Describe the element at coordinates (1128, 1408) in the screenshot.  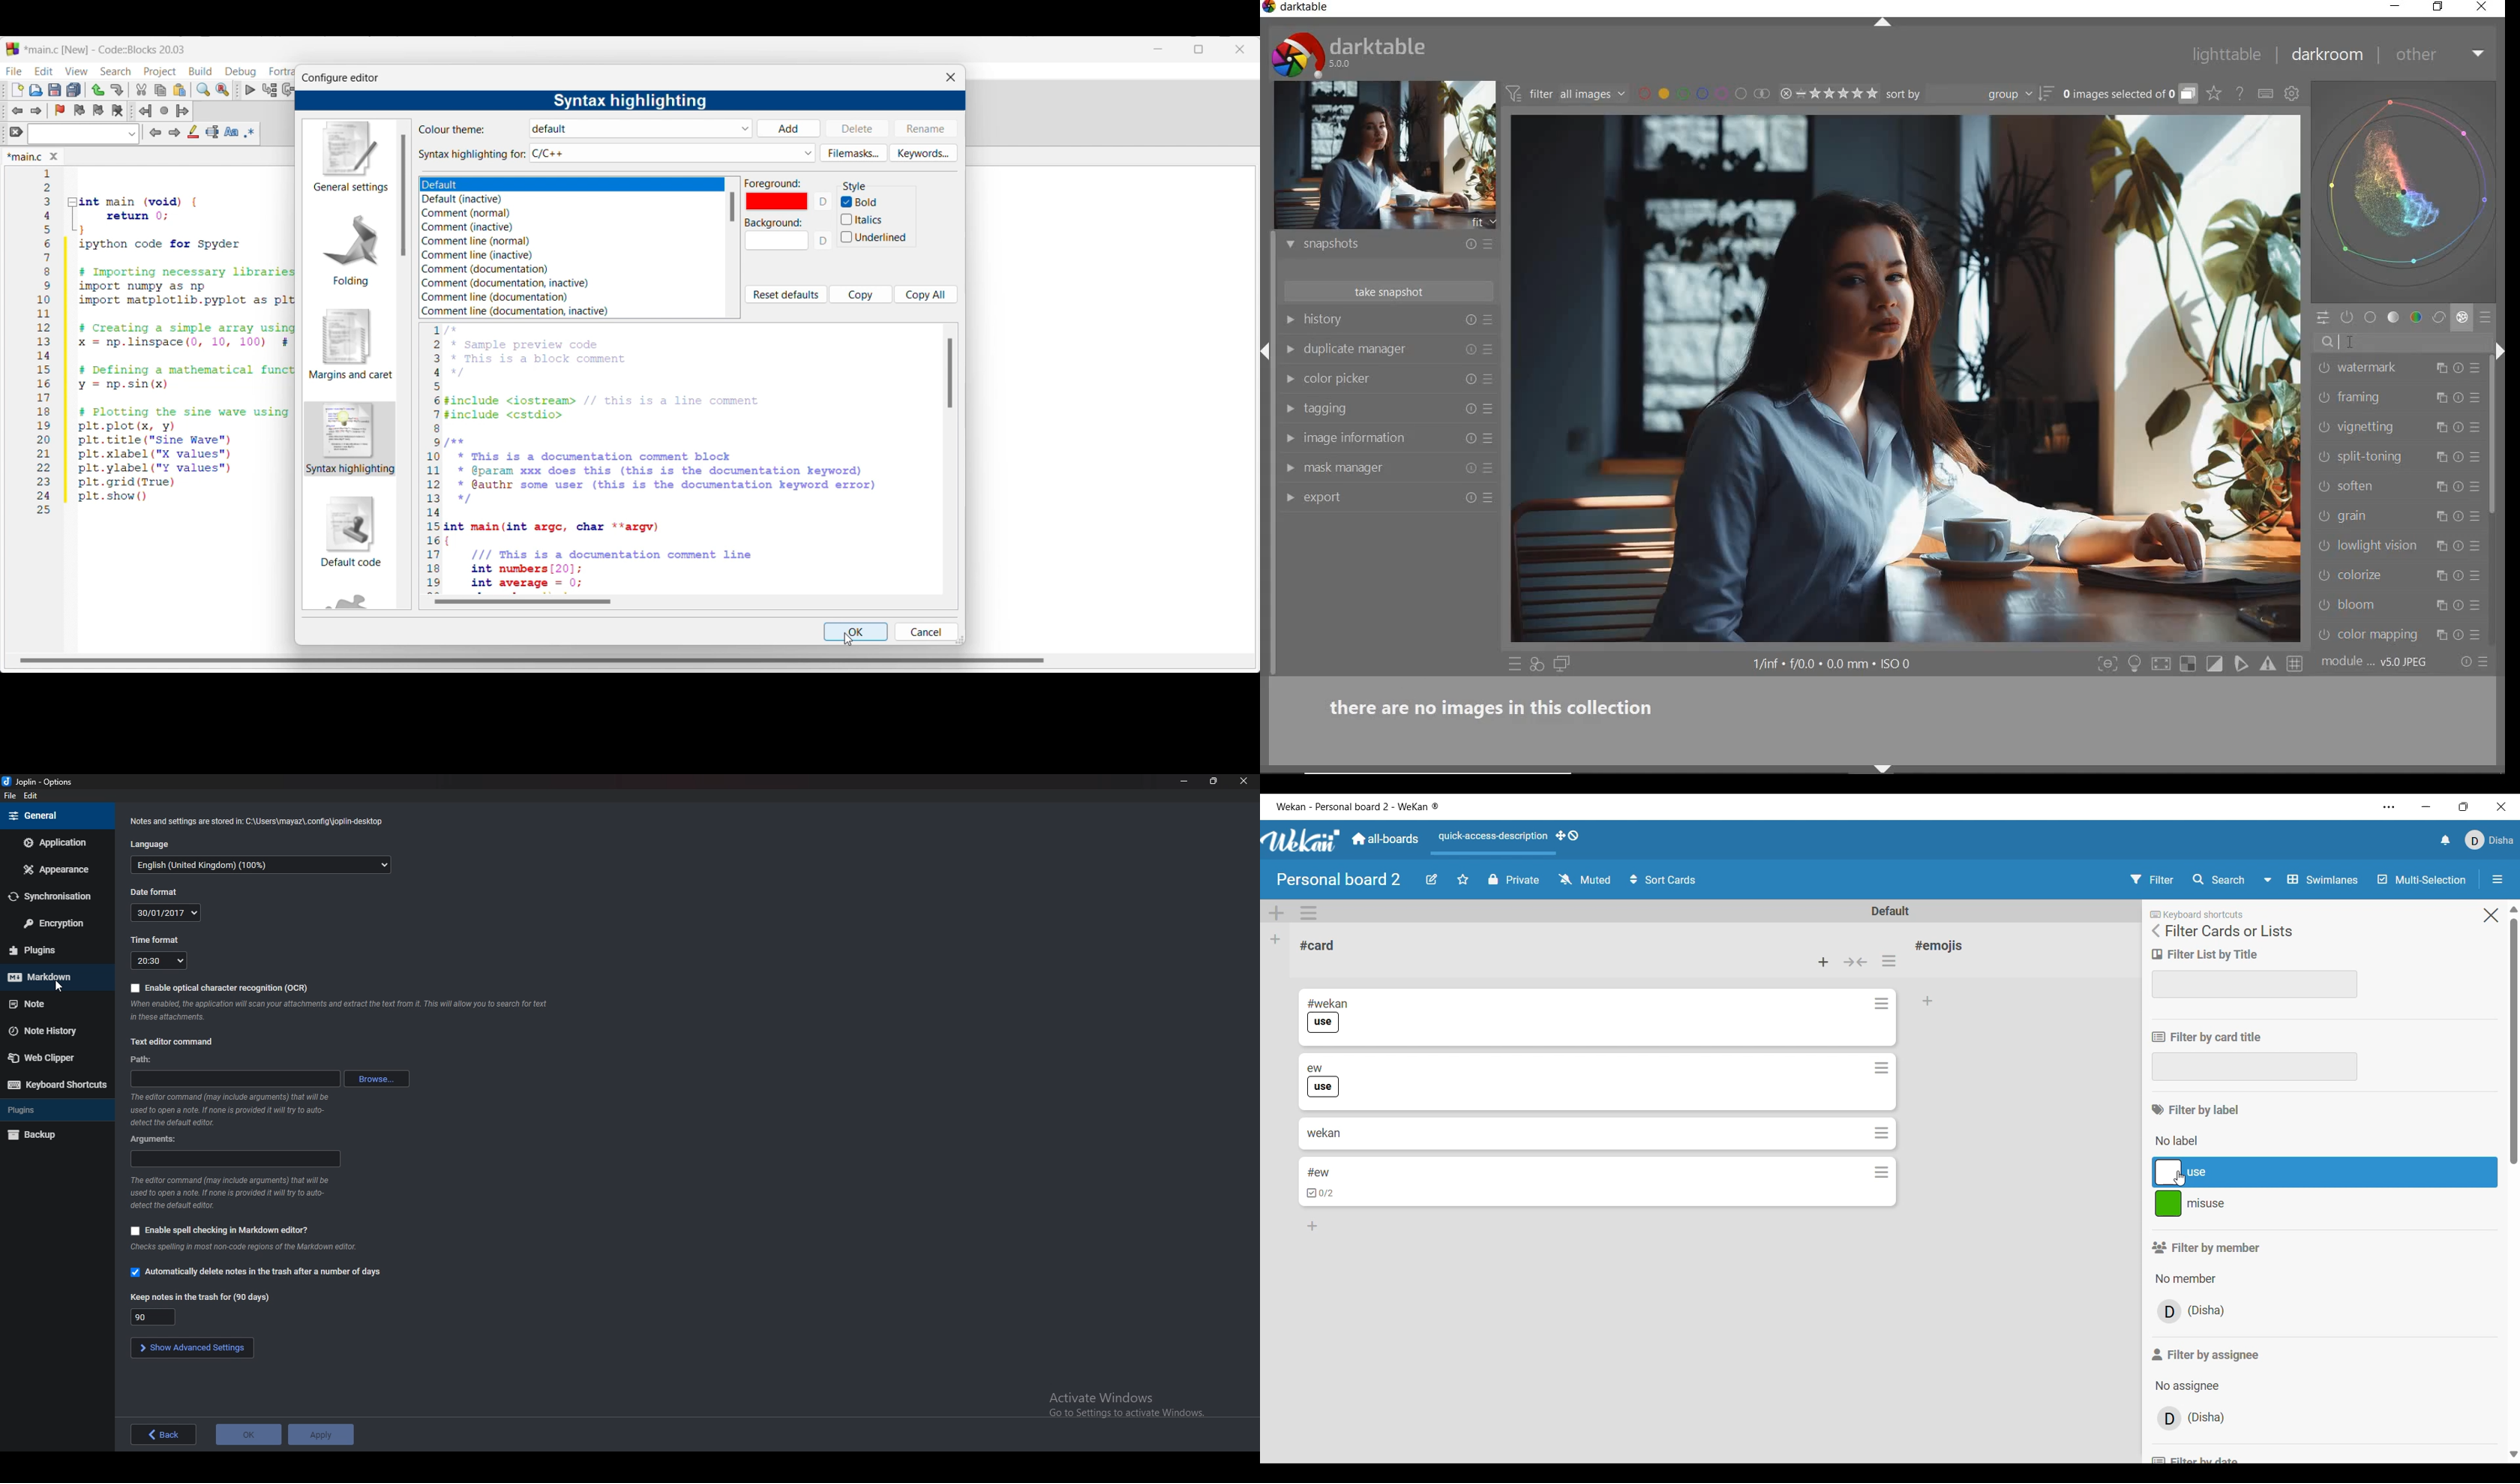
I see `activate windows pop up` at that location.